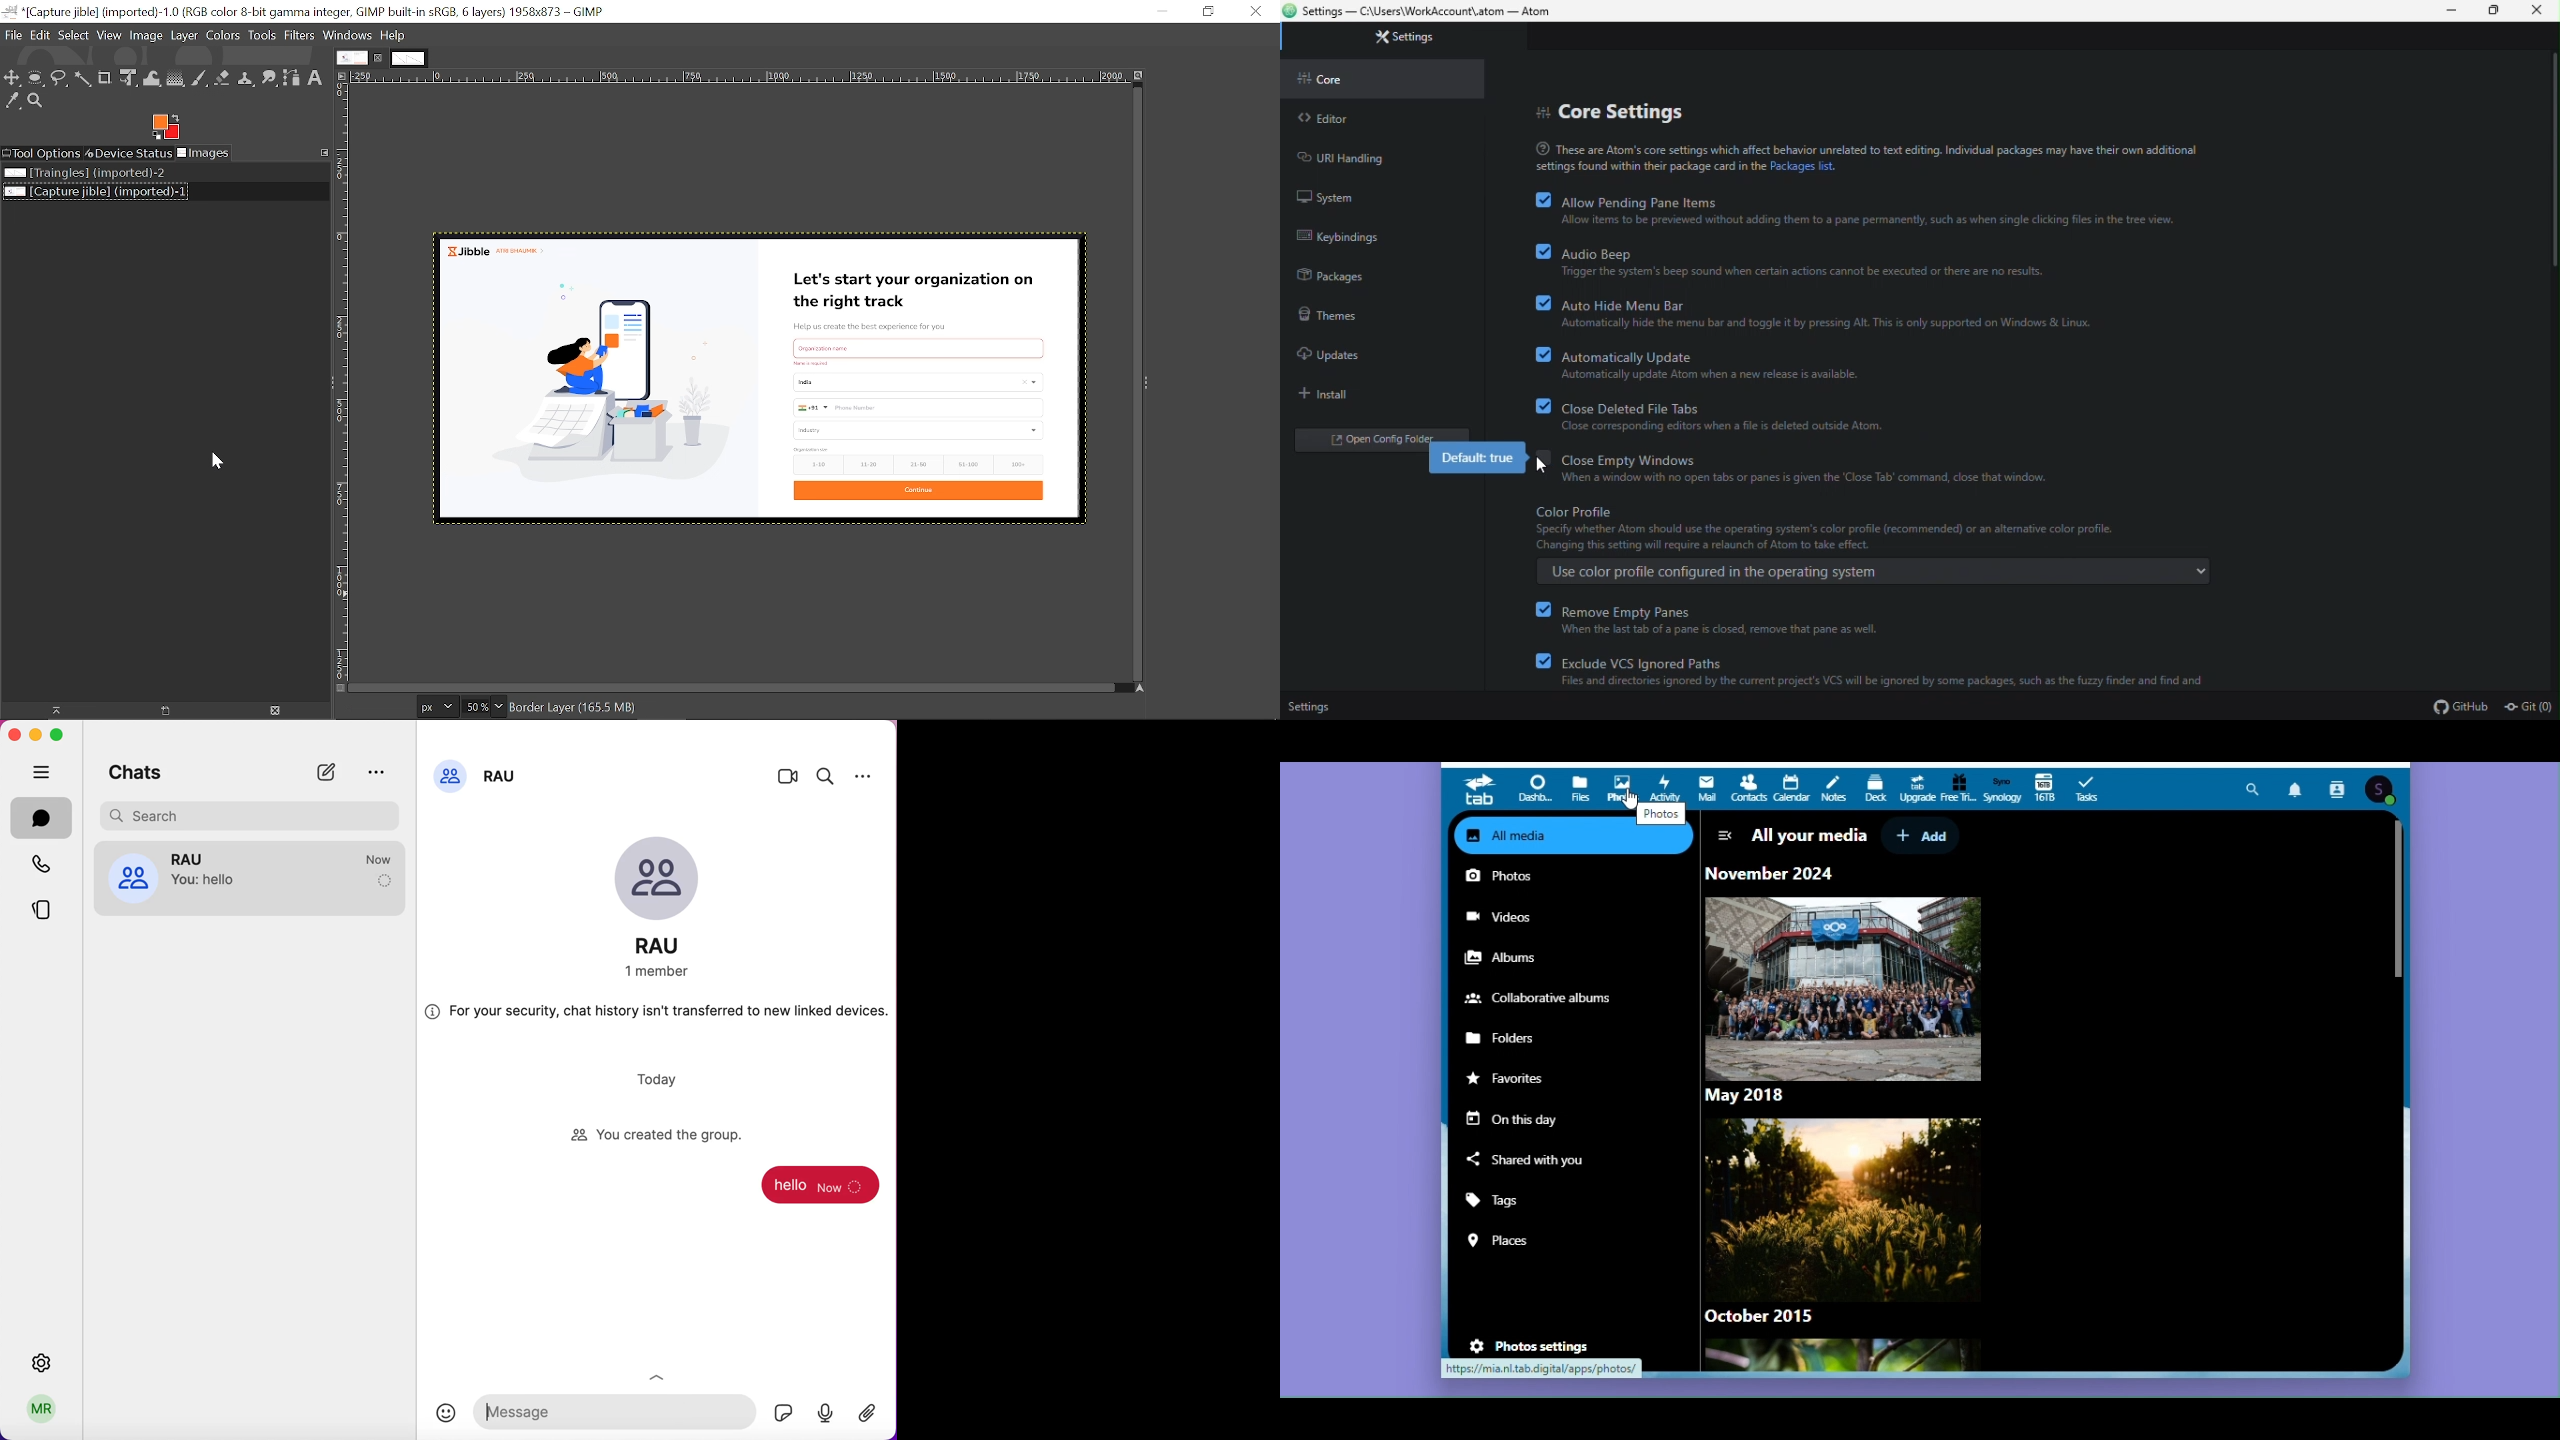 Image resolution: width=2576 pixels, height=1456 pixels. Describe the element at coordinates (1141, 79) in the screenshot. I see `Zoom image when window size changes` at that location.